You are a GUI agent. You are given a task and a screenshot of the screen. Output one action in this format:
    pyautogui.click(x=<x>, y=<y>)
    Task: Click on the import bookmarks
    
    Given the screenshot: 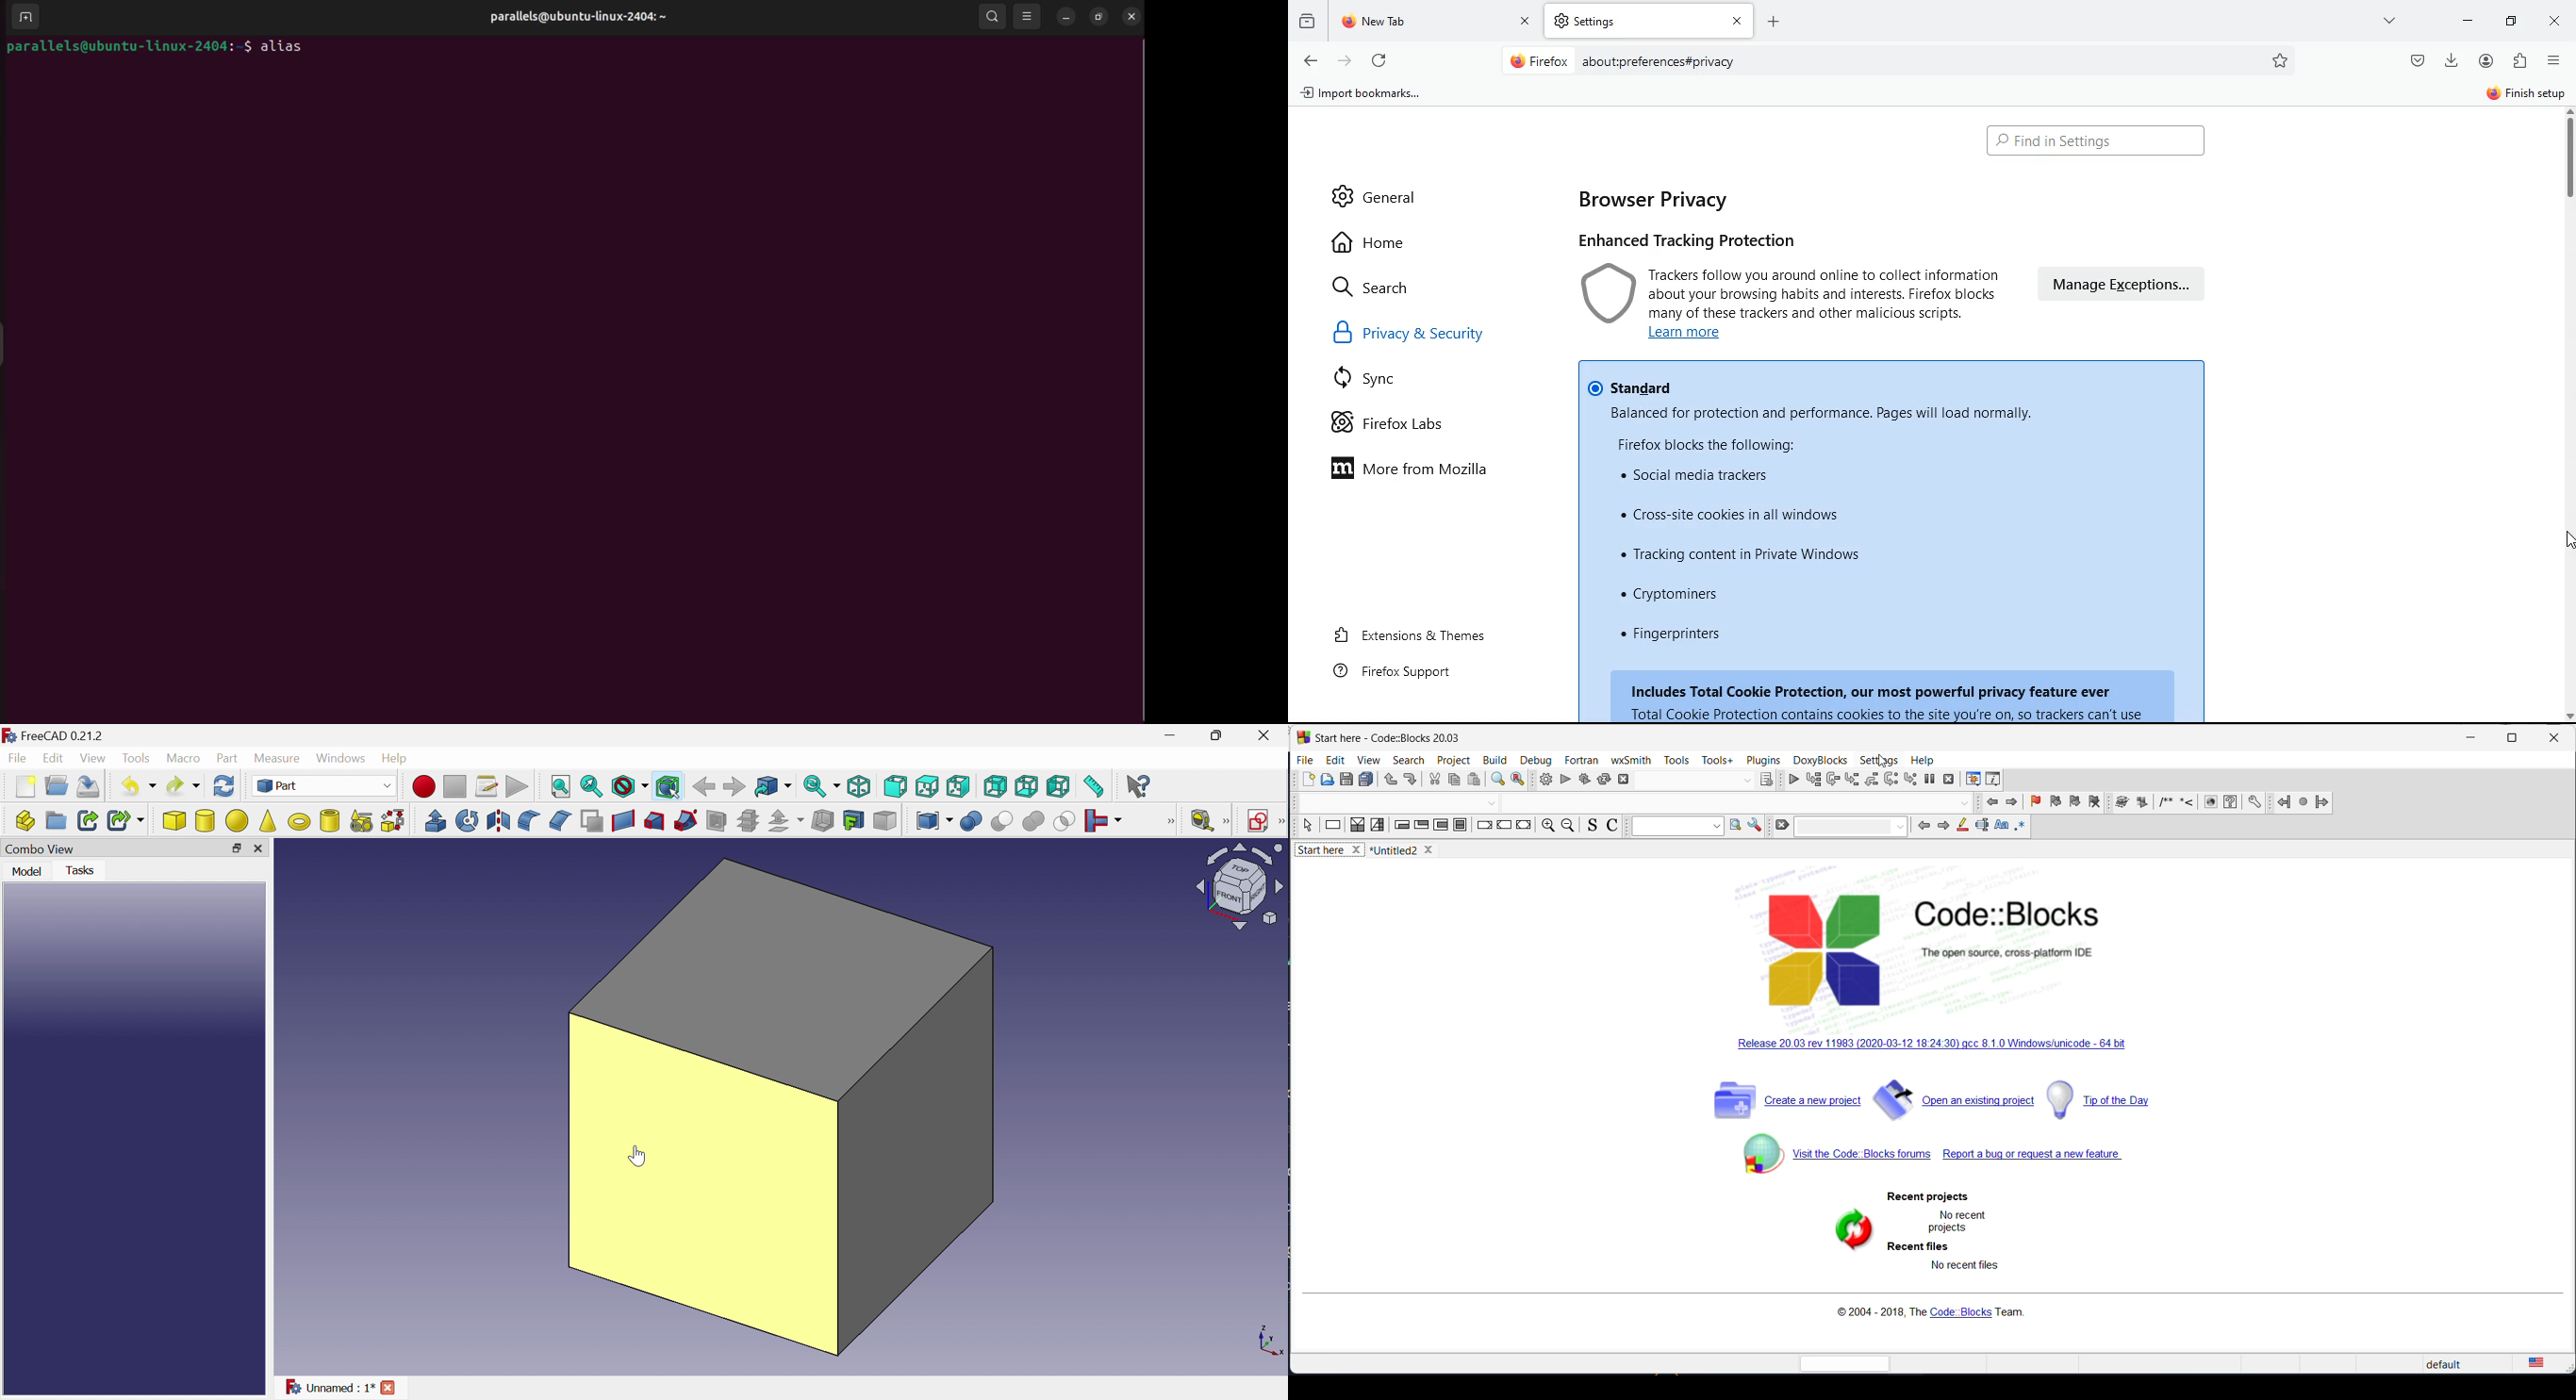 What is the action you would take?
    pyautogui.click(x=1367, y=97)
    